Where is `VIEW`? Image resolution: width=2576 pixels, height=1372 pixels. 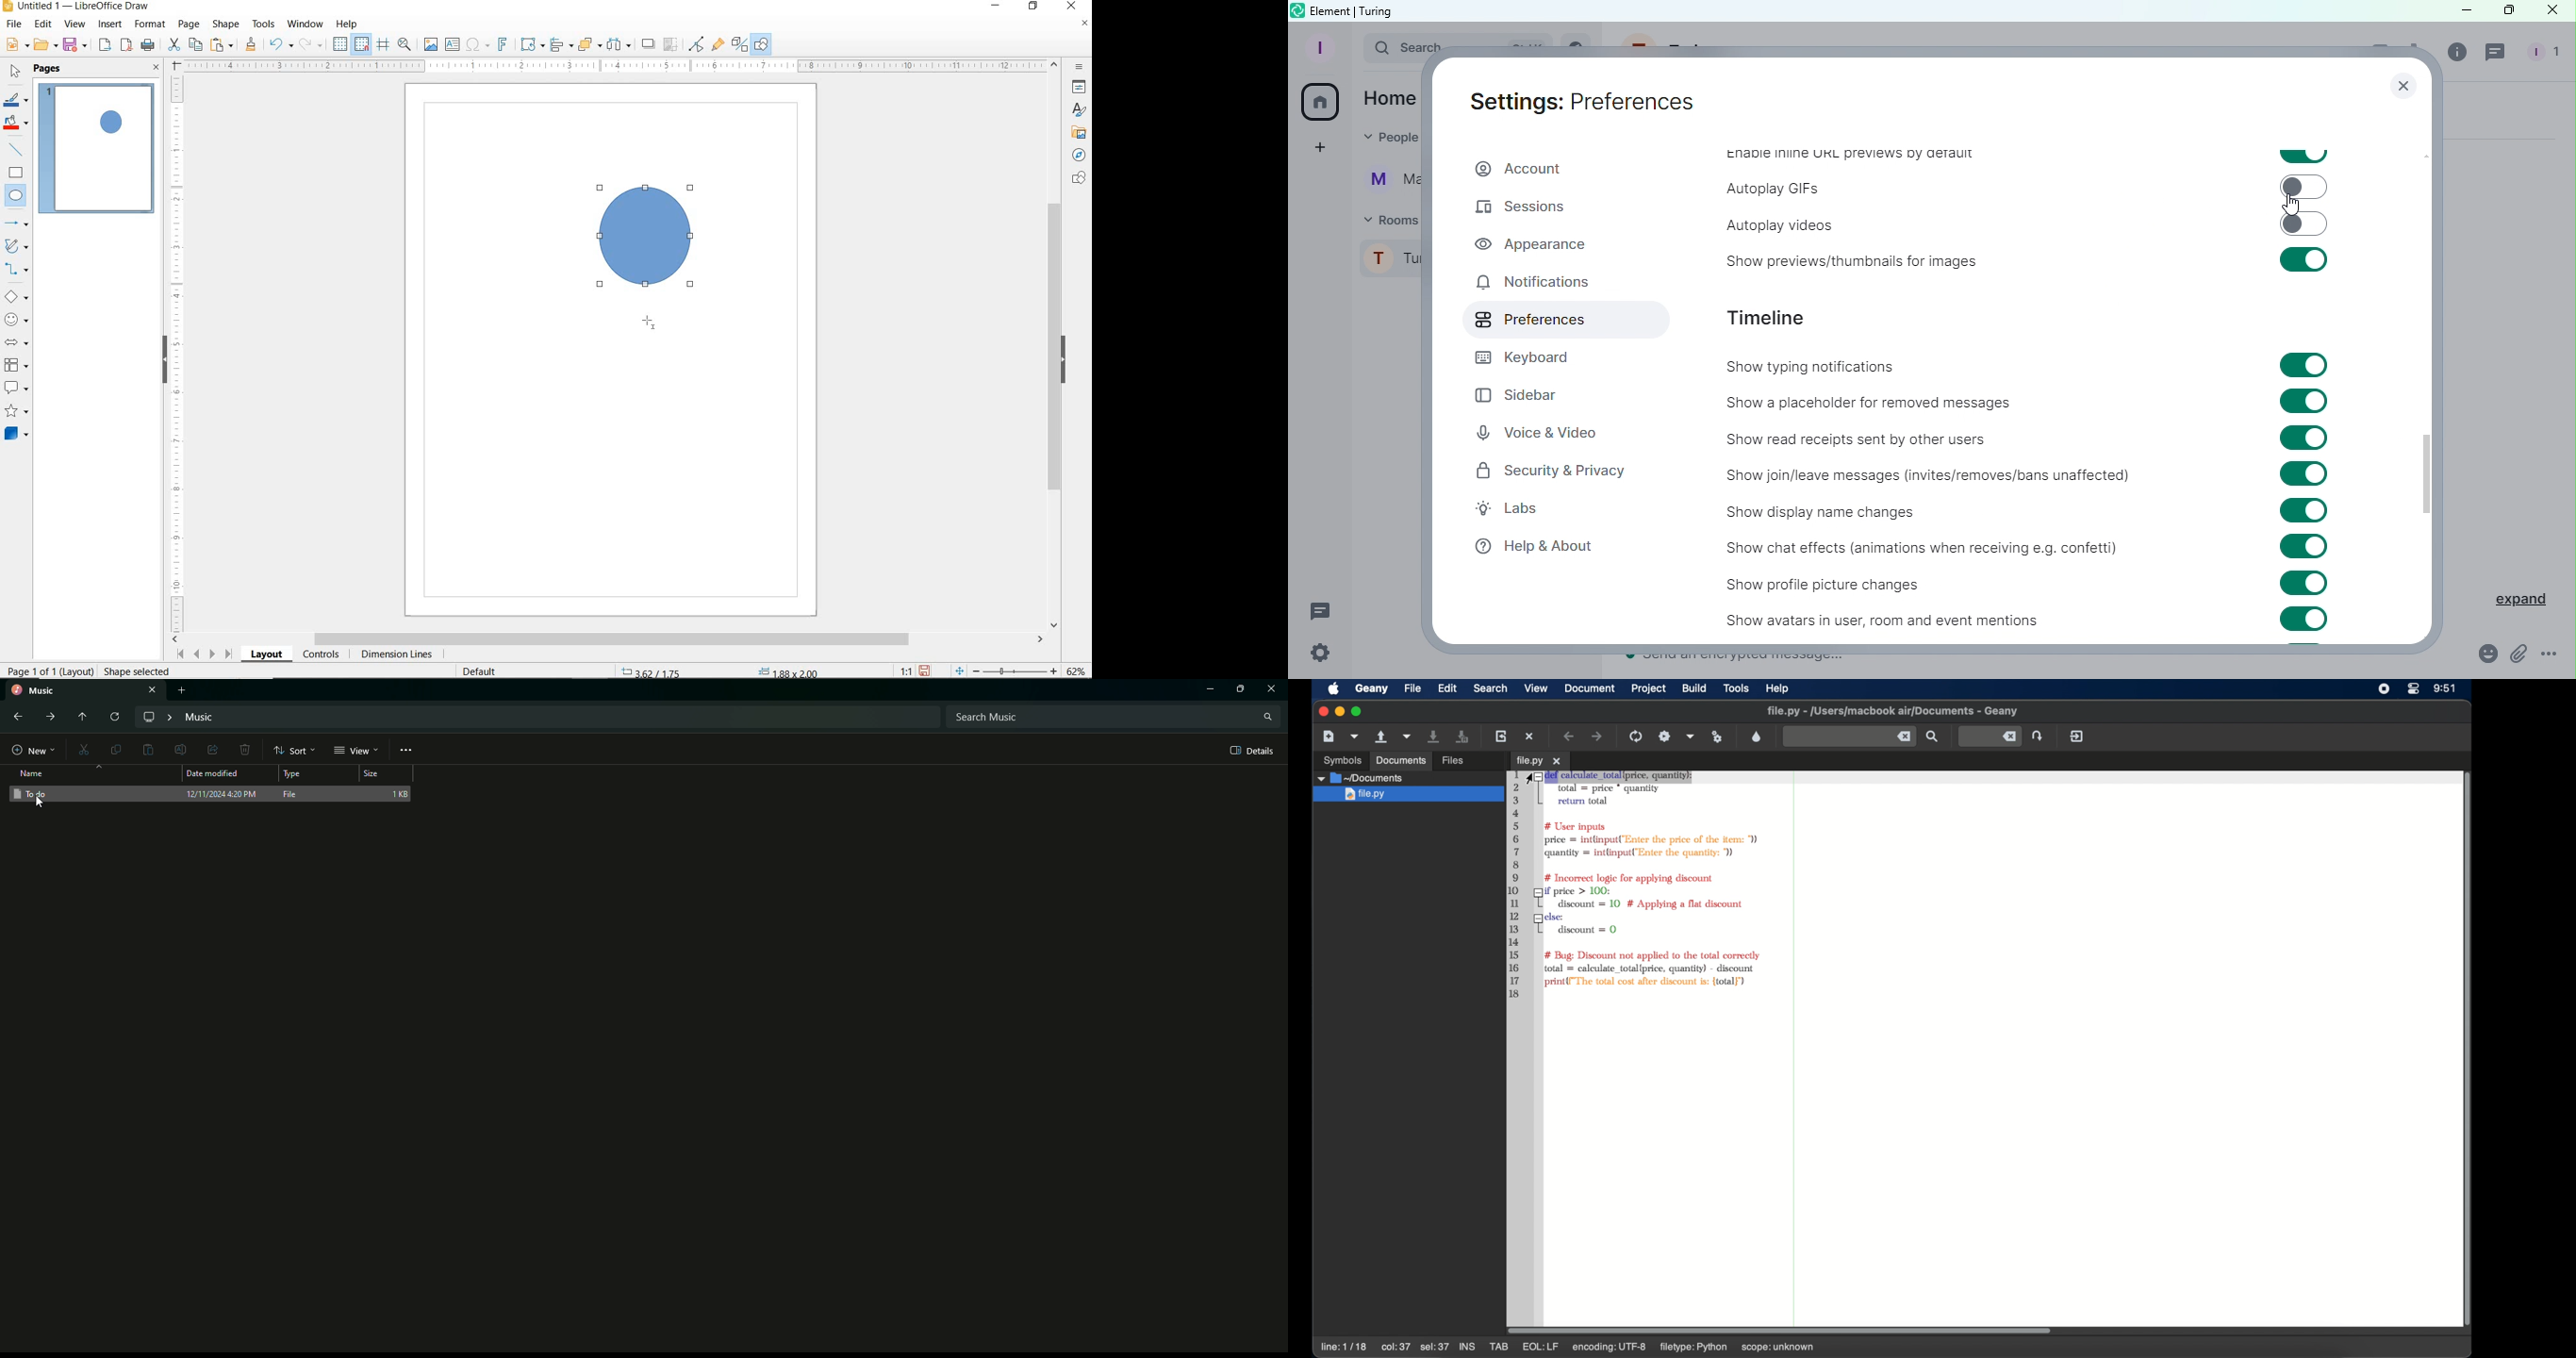 VIEW is located at coordinates (75, 25).